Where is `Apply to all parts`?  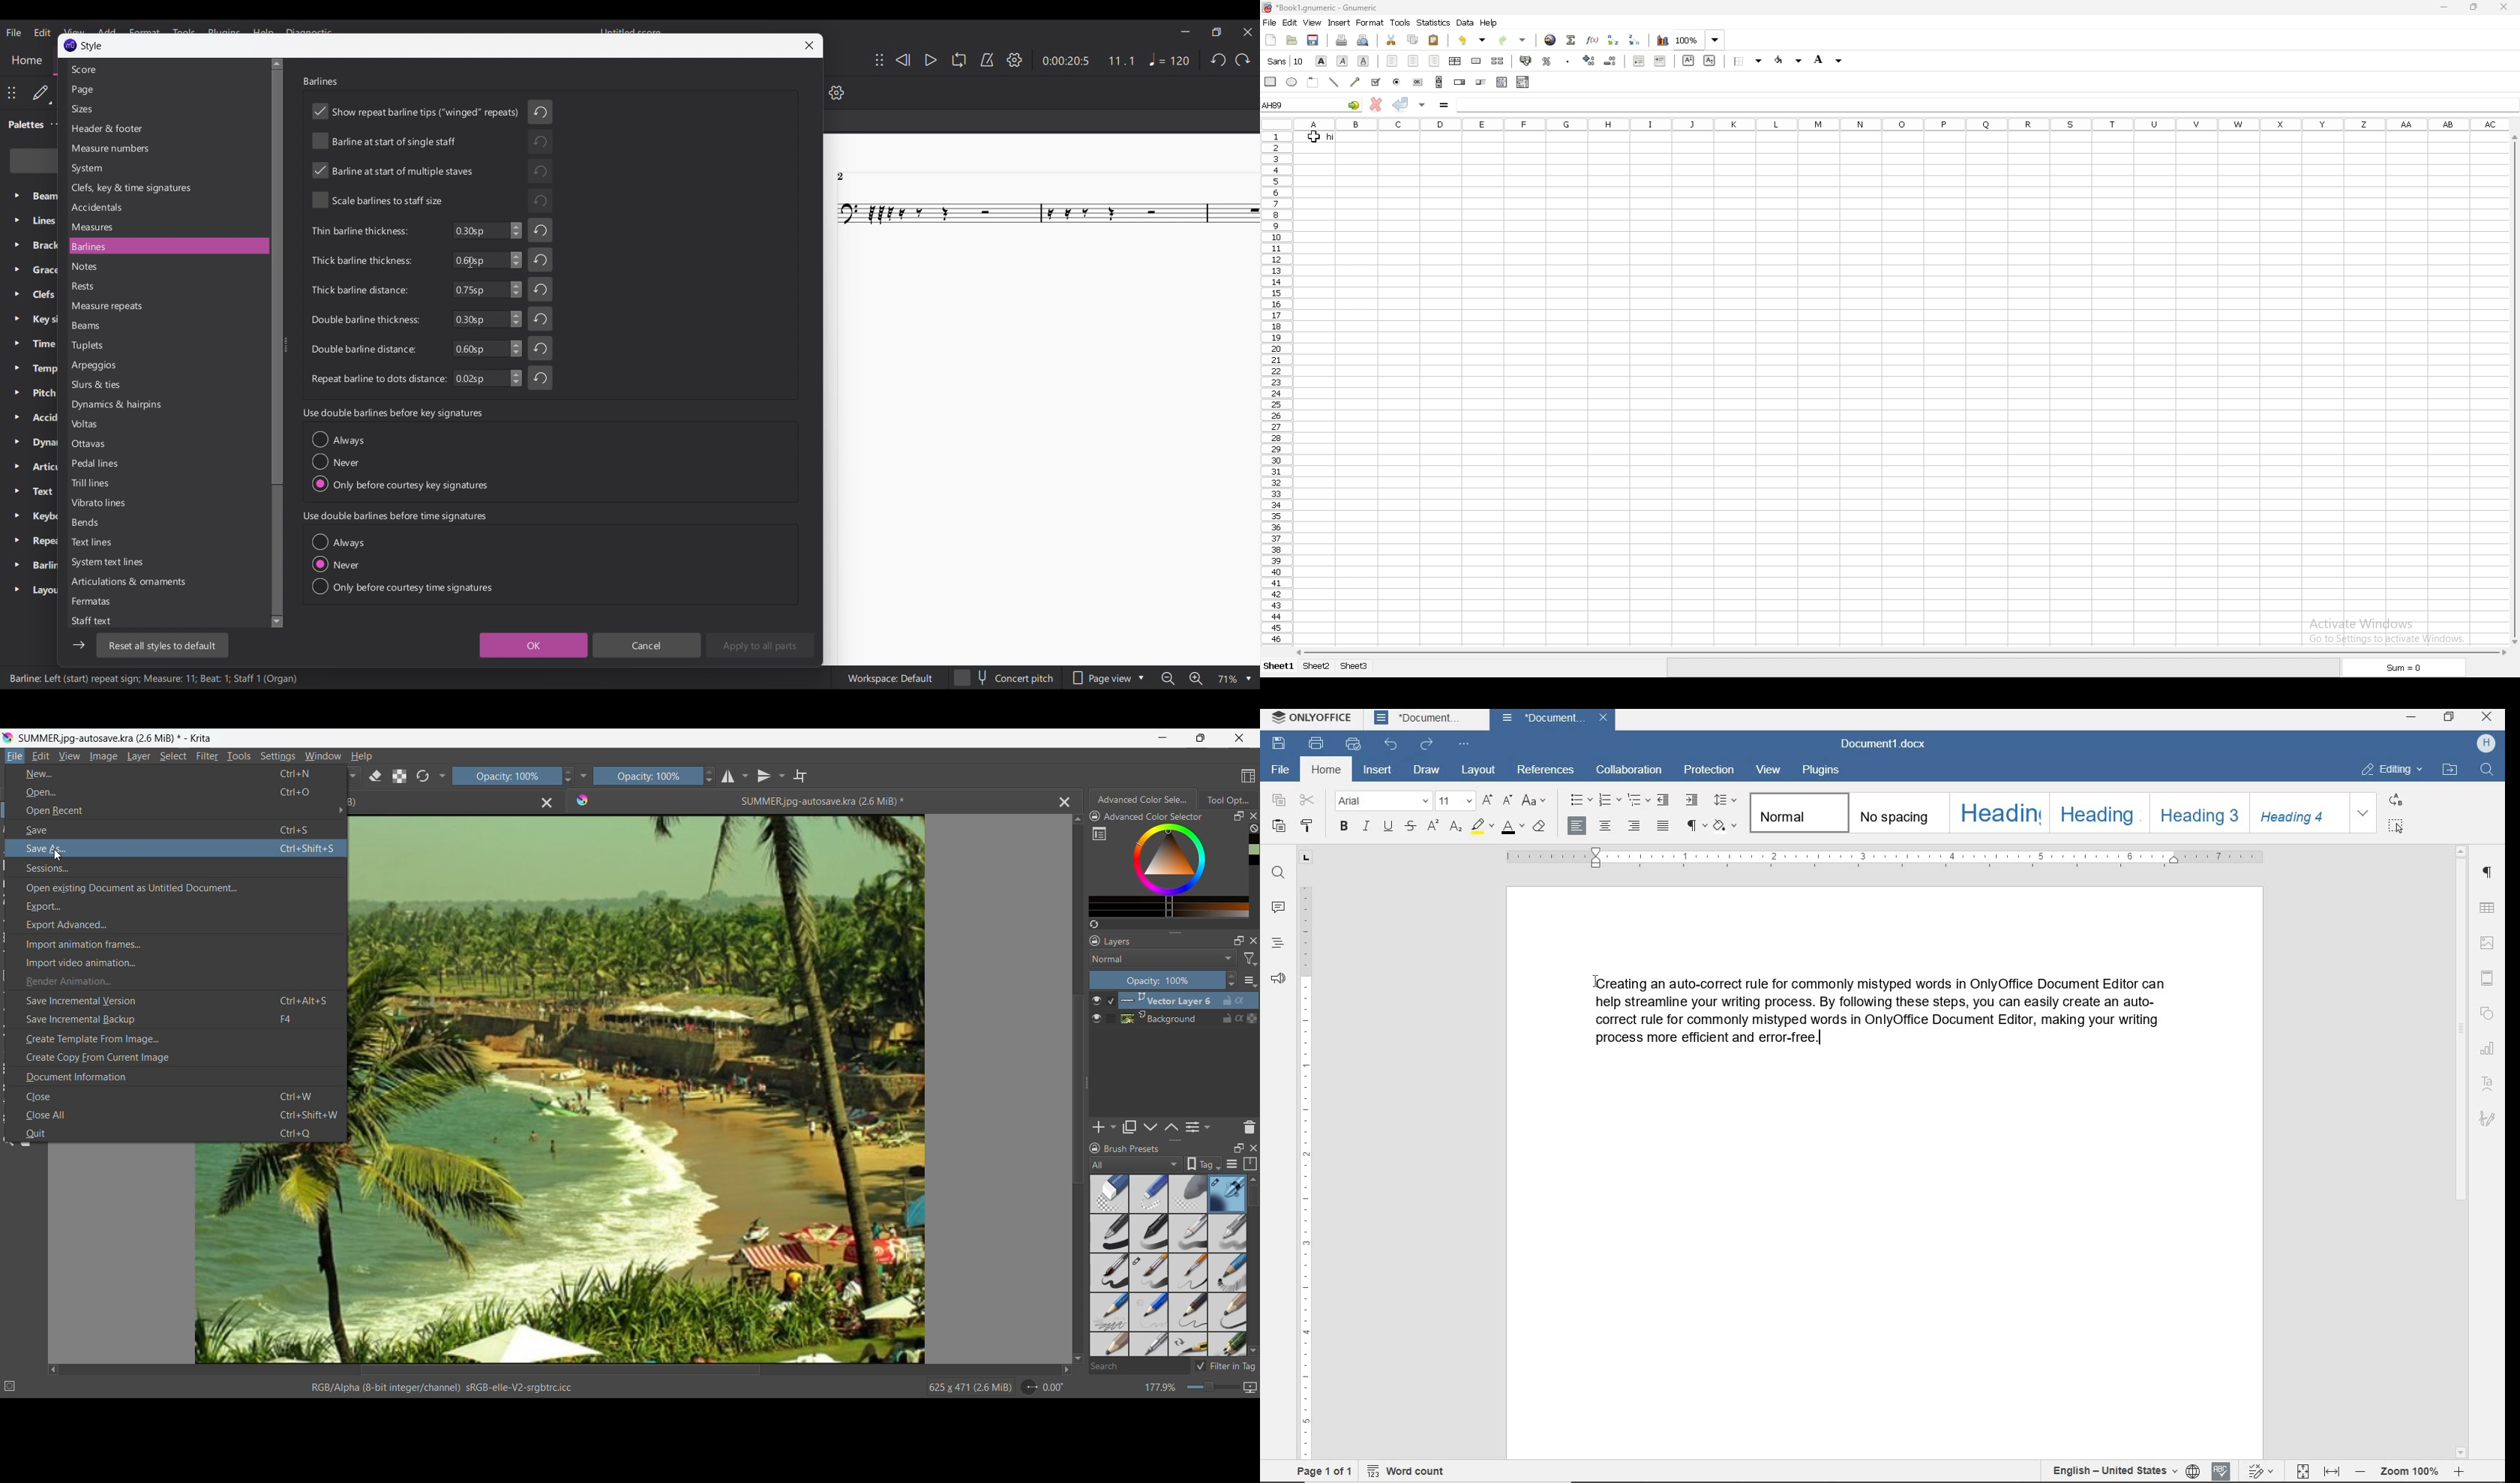
Apply to all parts is located at coordinates (760, 645).